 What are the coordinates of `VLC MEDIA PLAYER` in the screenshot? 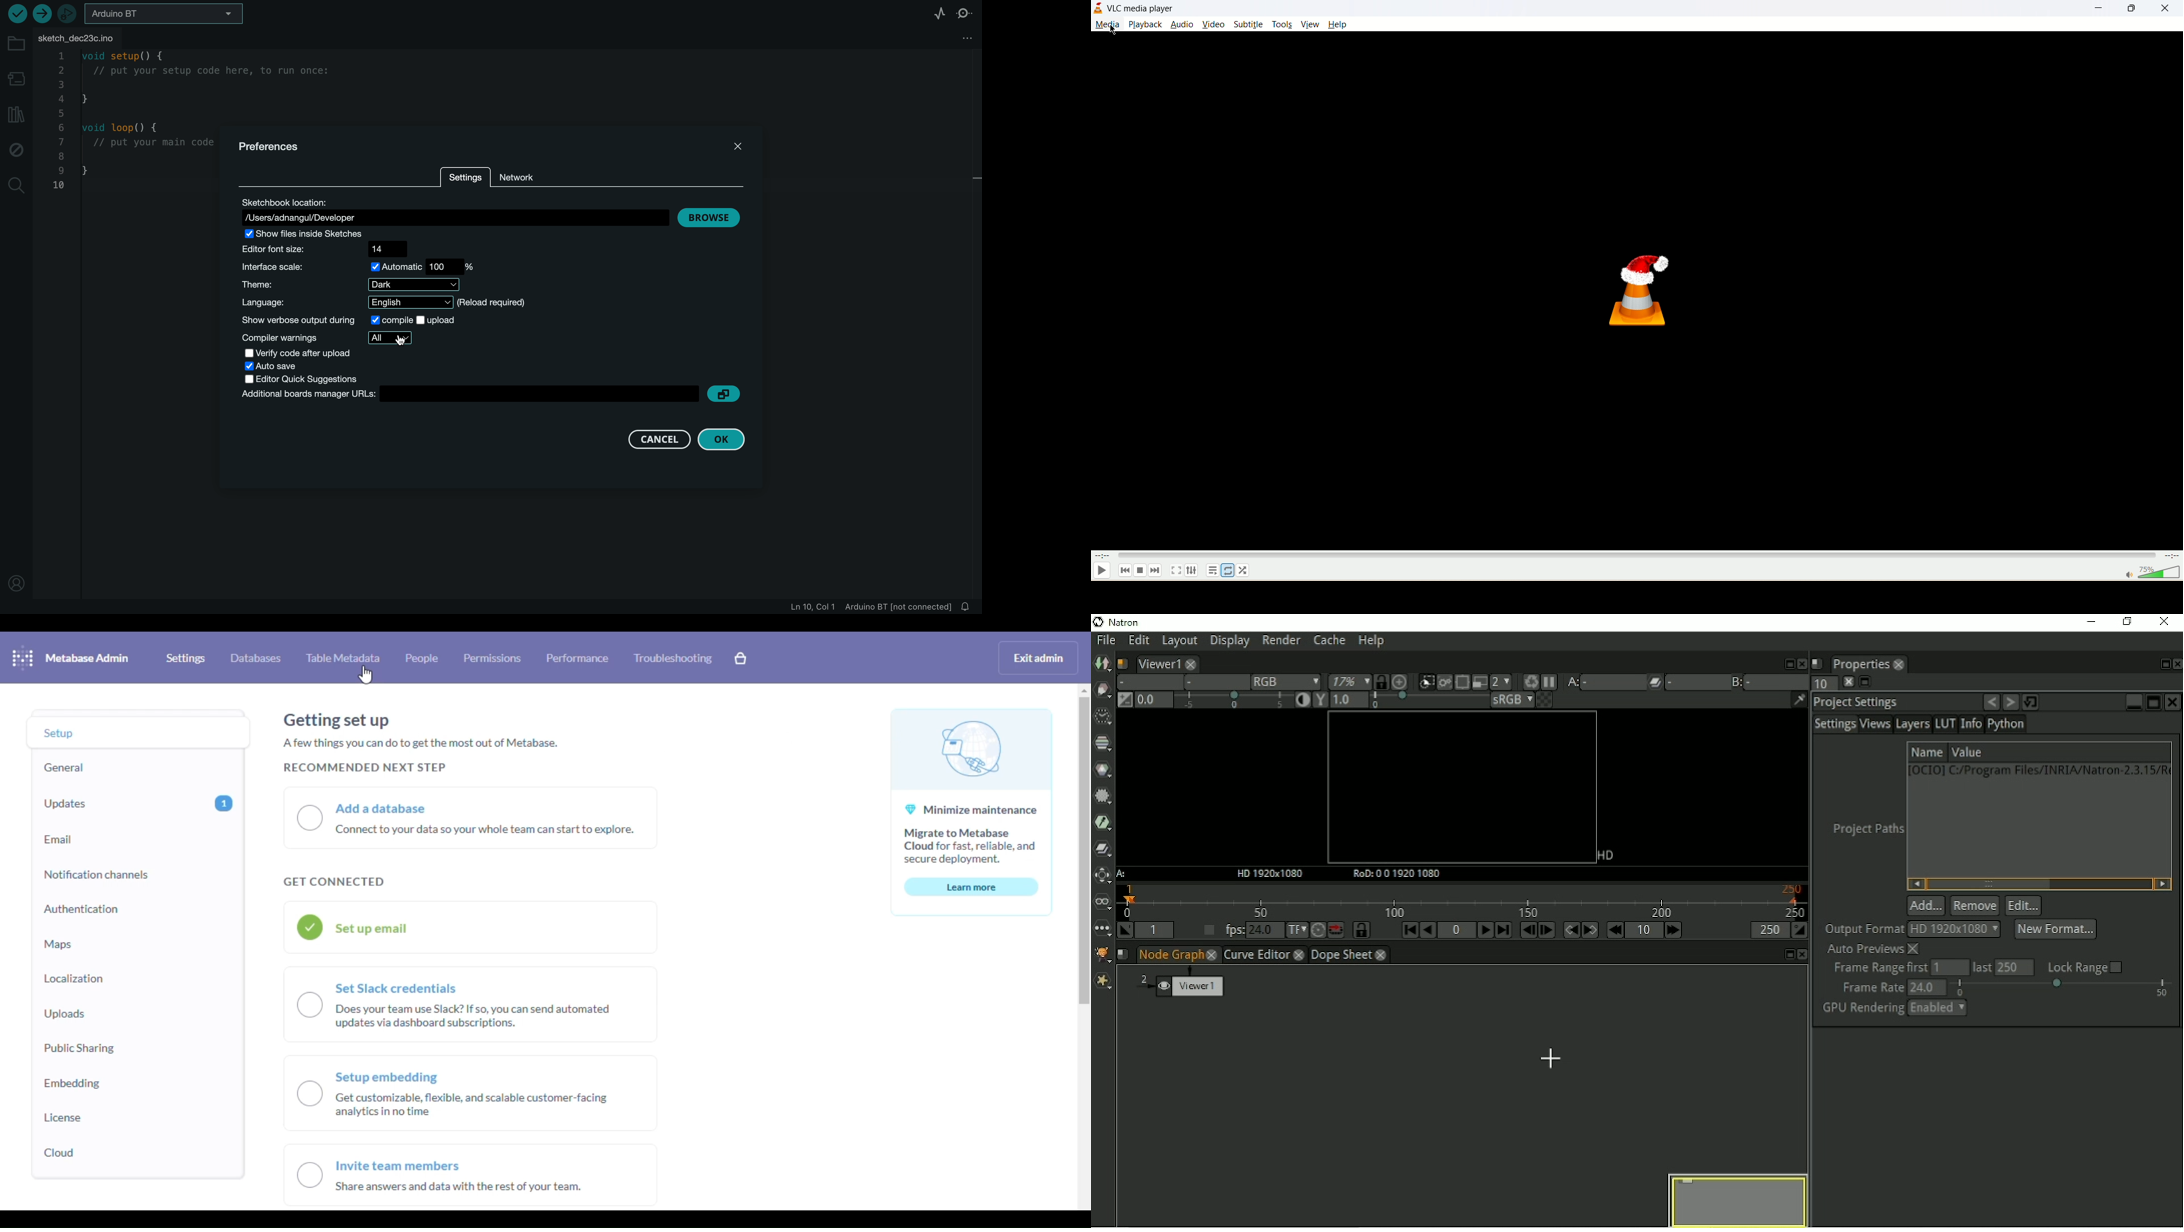 It's located at (1143, 9).